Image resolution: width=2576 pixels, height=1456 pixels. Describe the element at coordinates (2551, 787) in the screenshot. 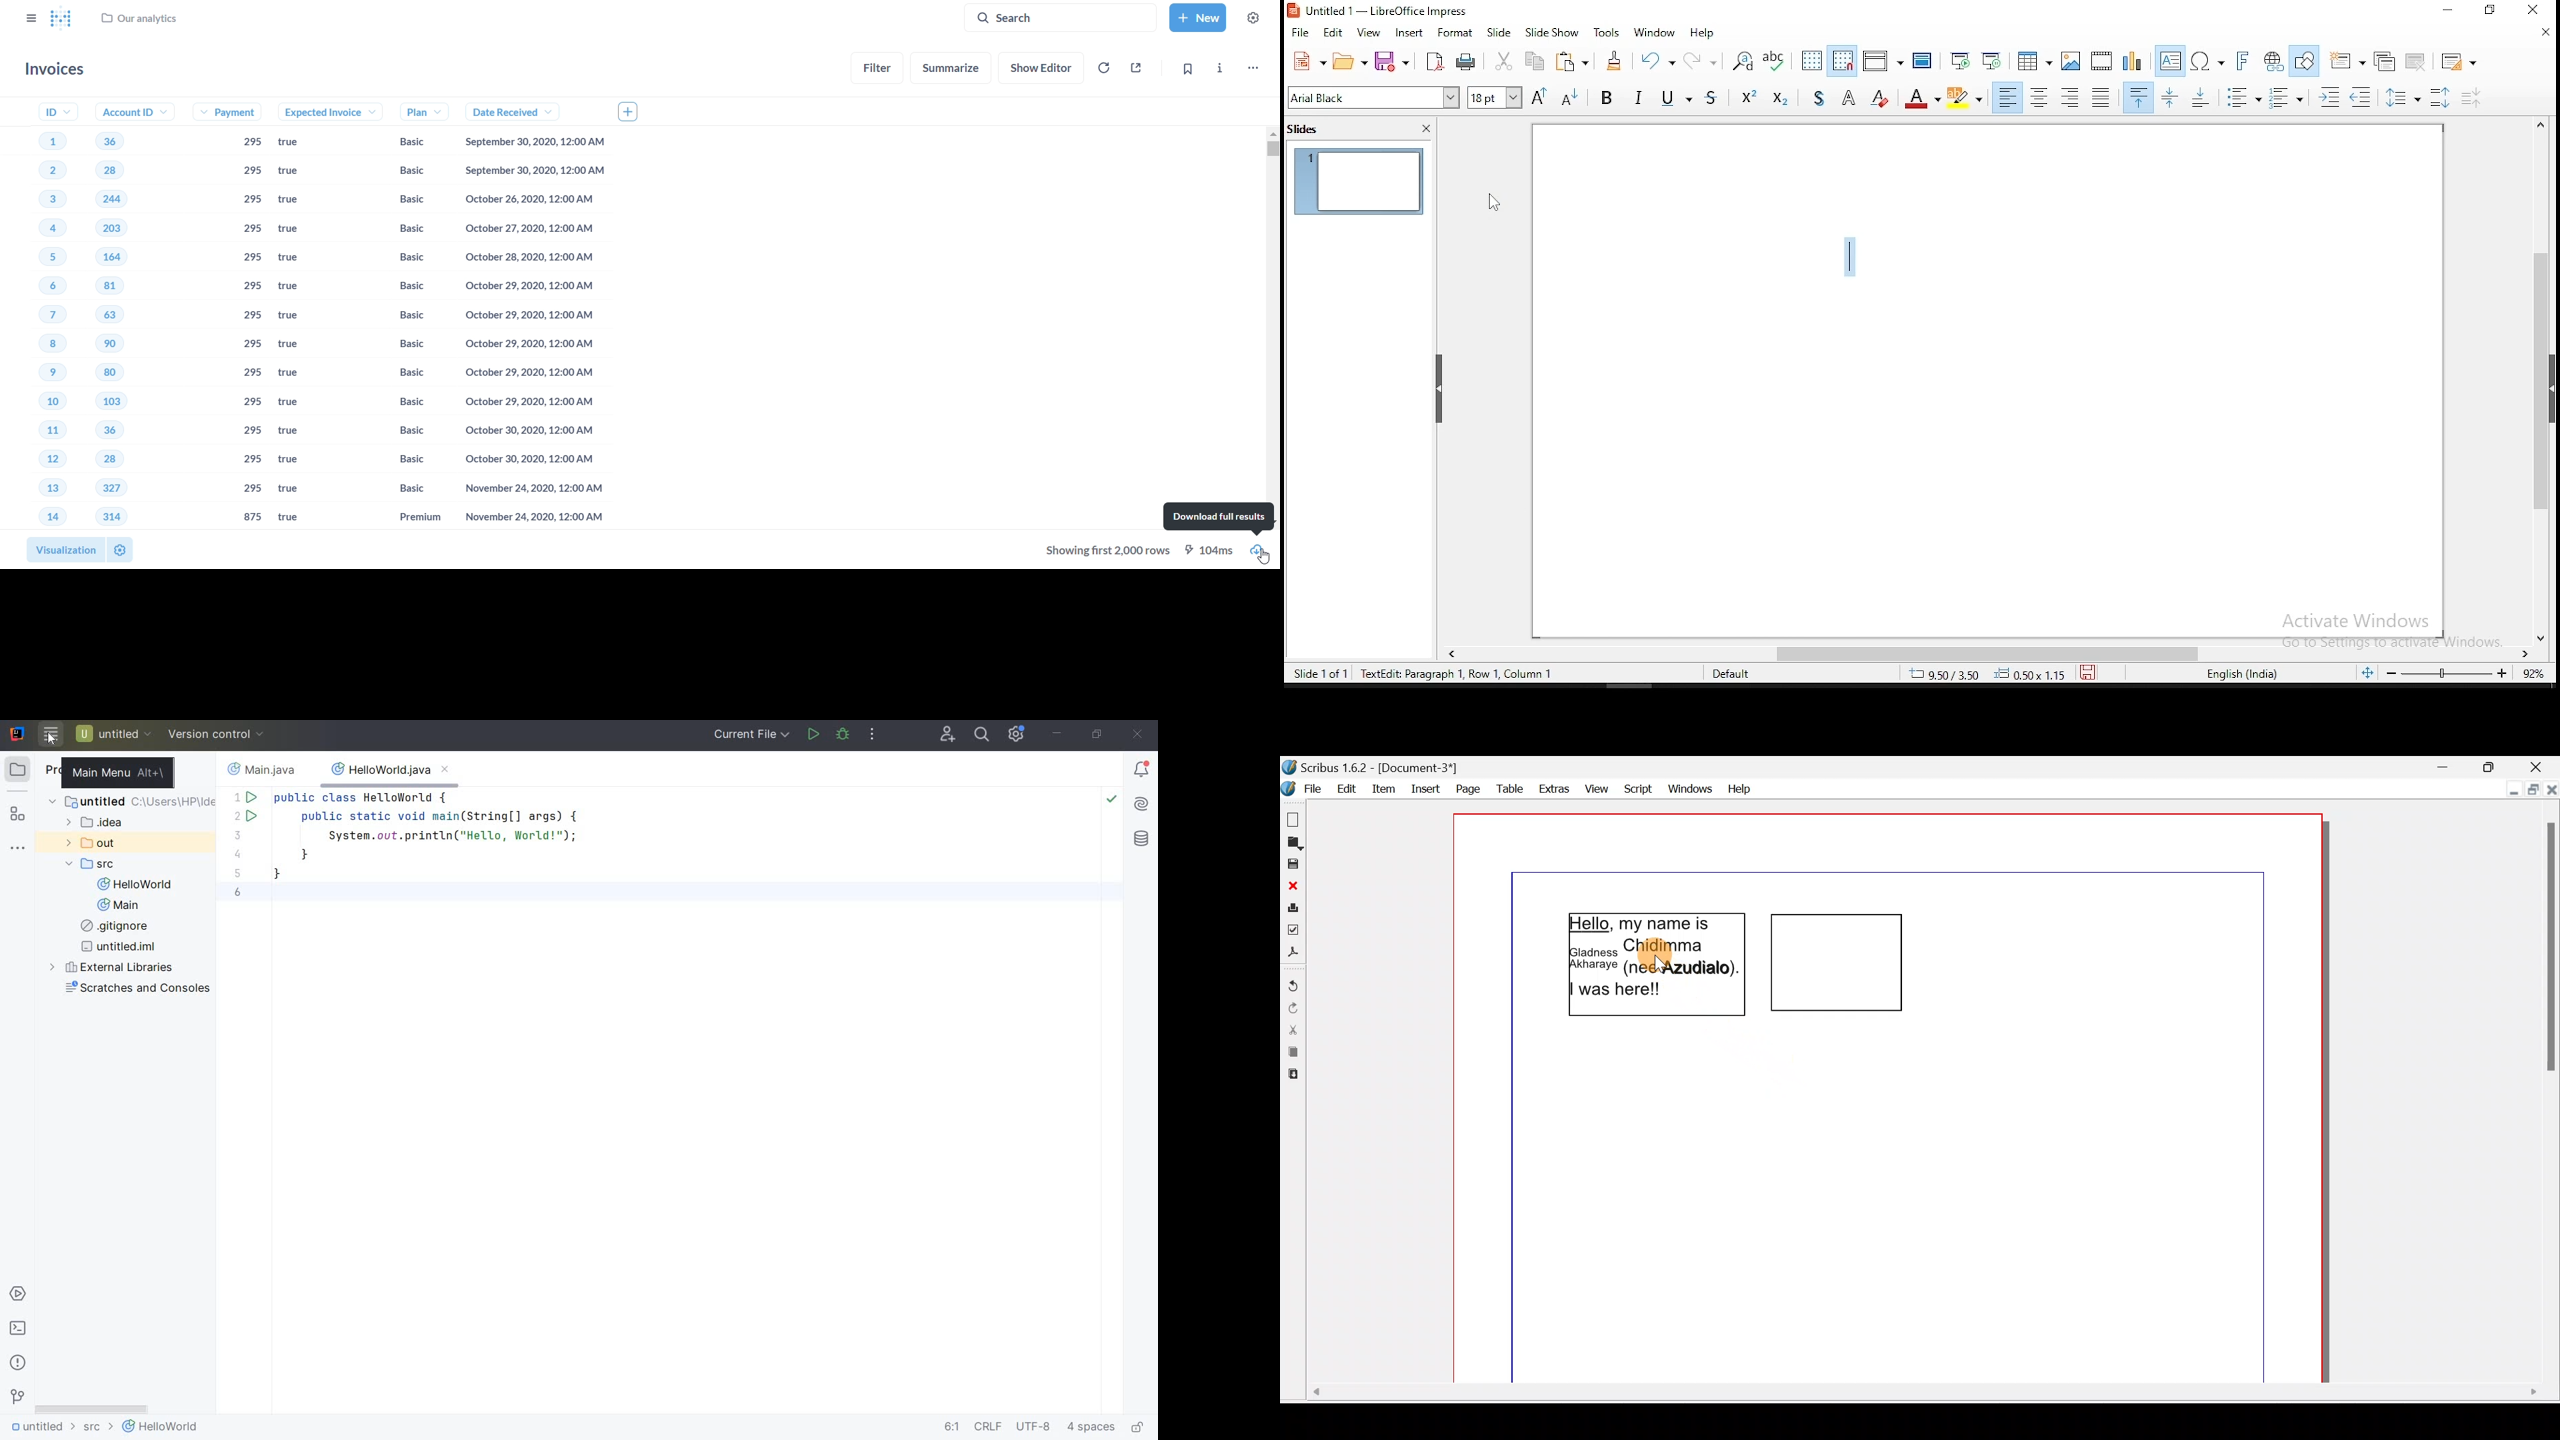

I see `Close` at that location.